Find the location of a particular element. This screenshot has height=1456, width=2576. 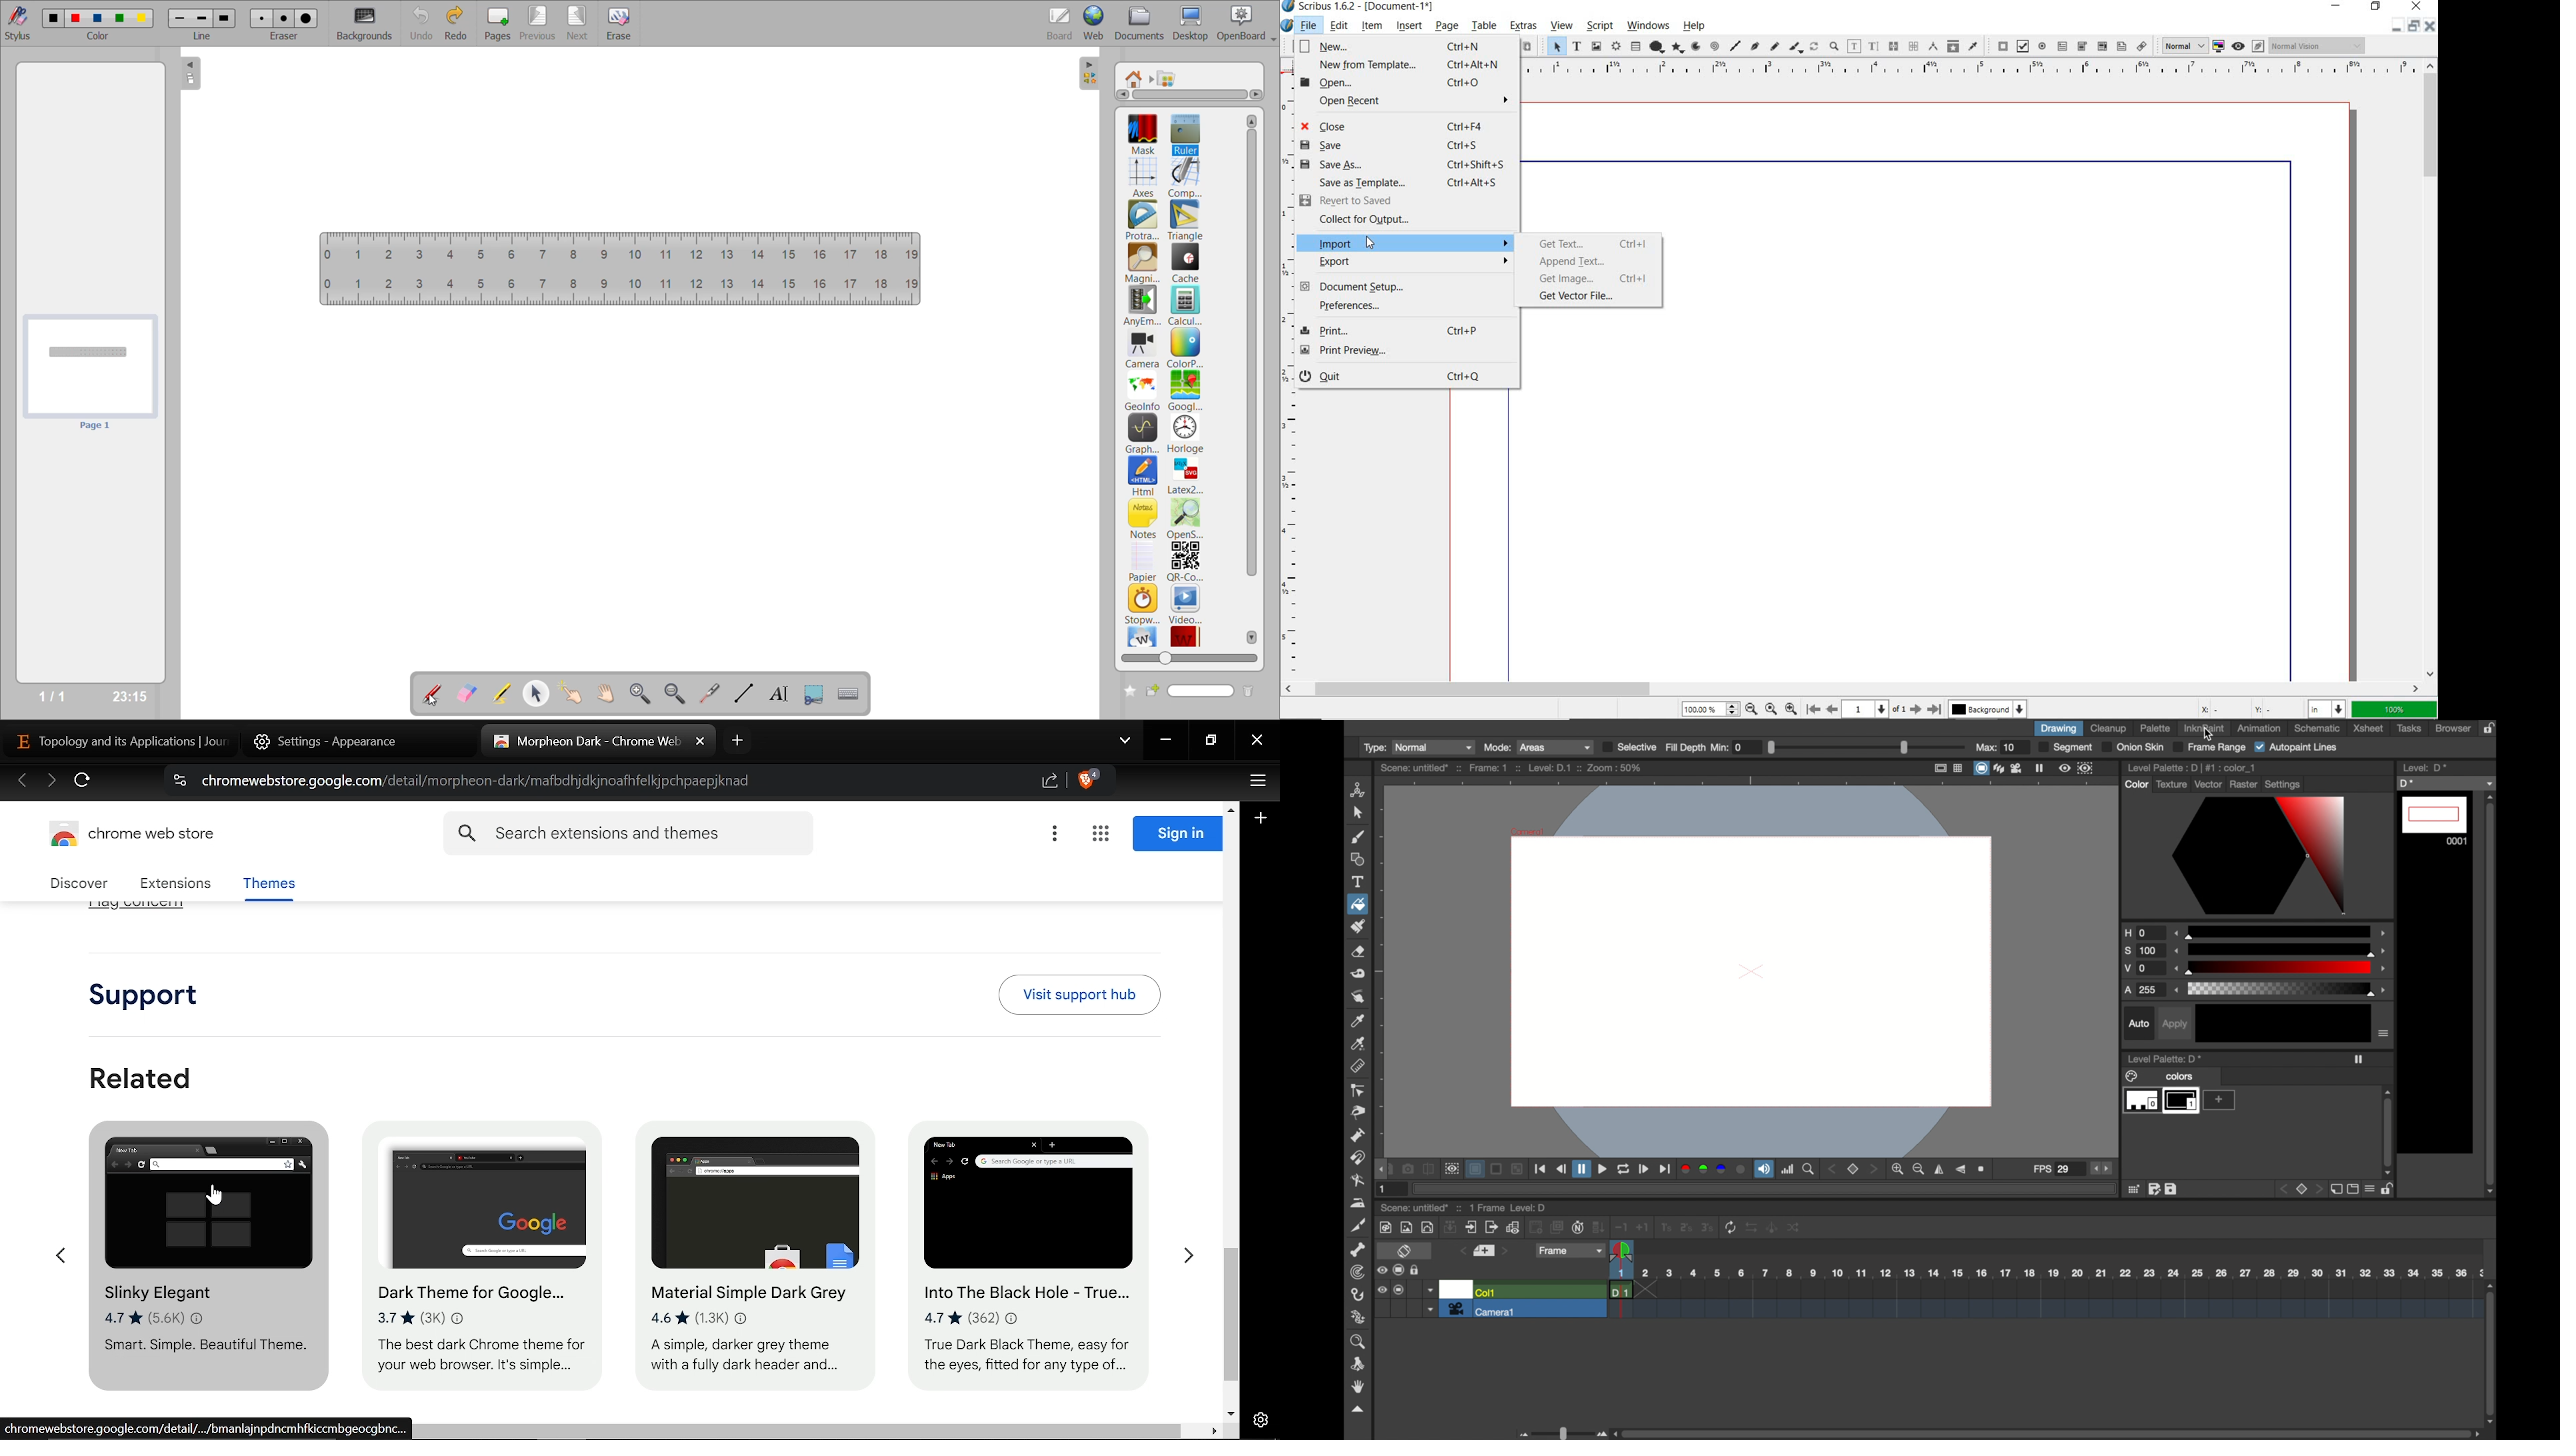

scroll page is located at coordinates (606, 692).